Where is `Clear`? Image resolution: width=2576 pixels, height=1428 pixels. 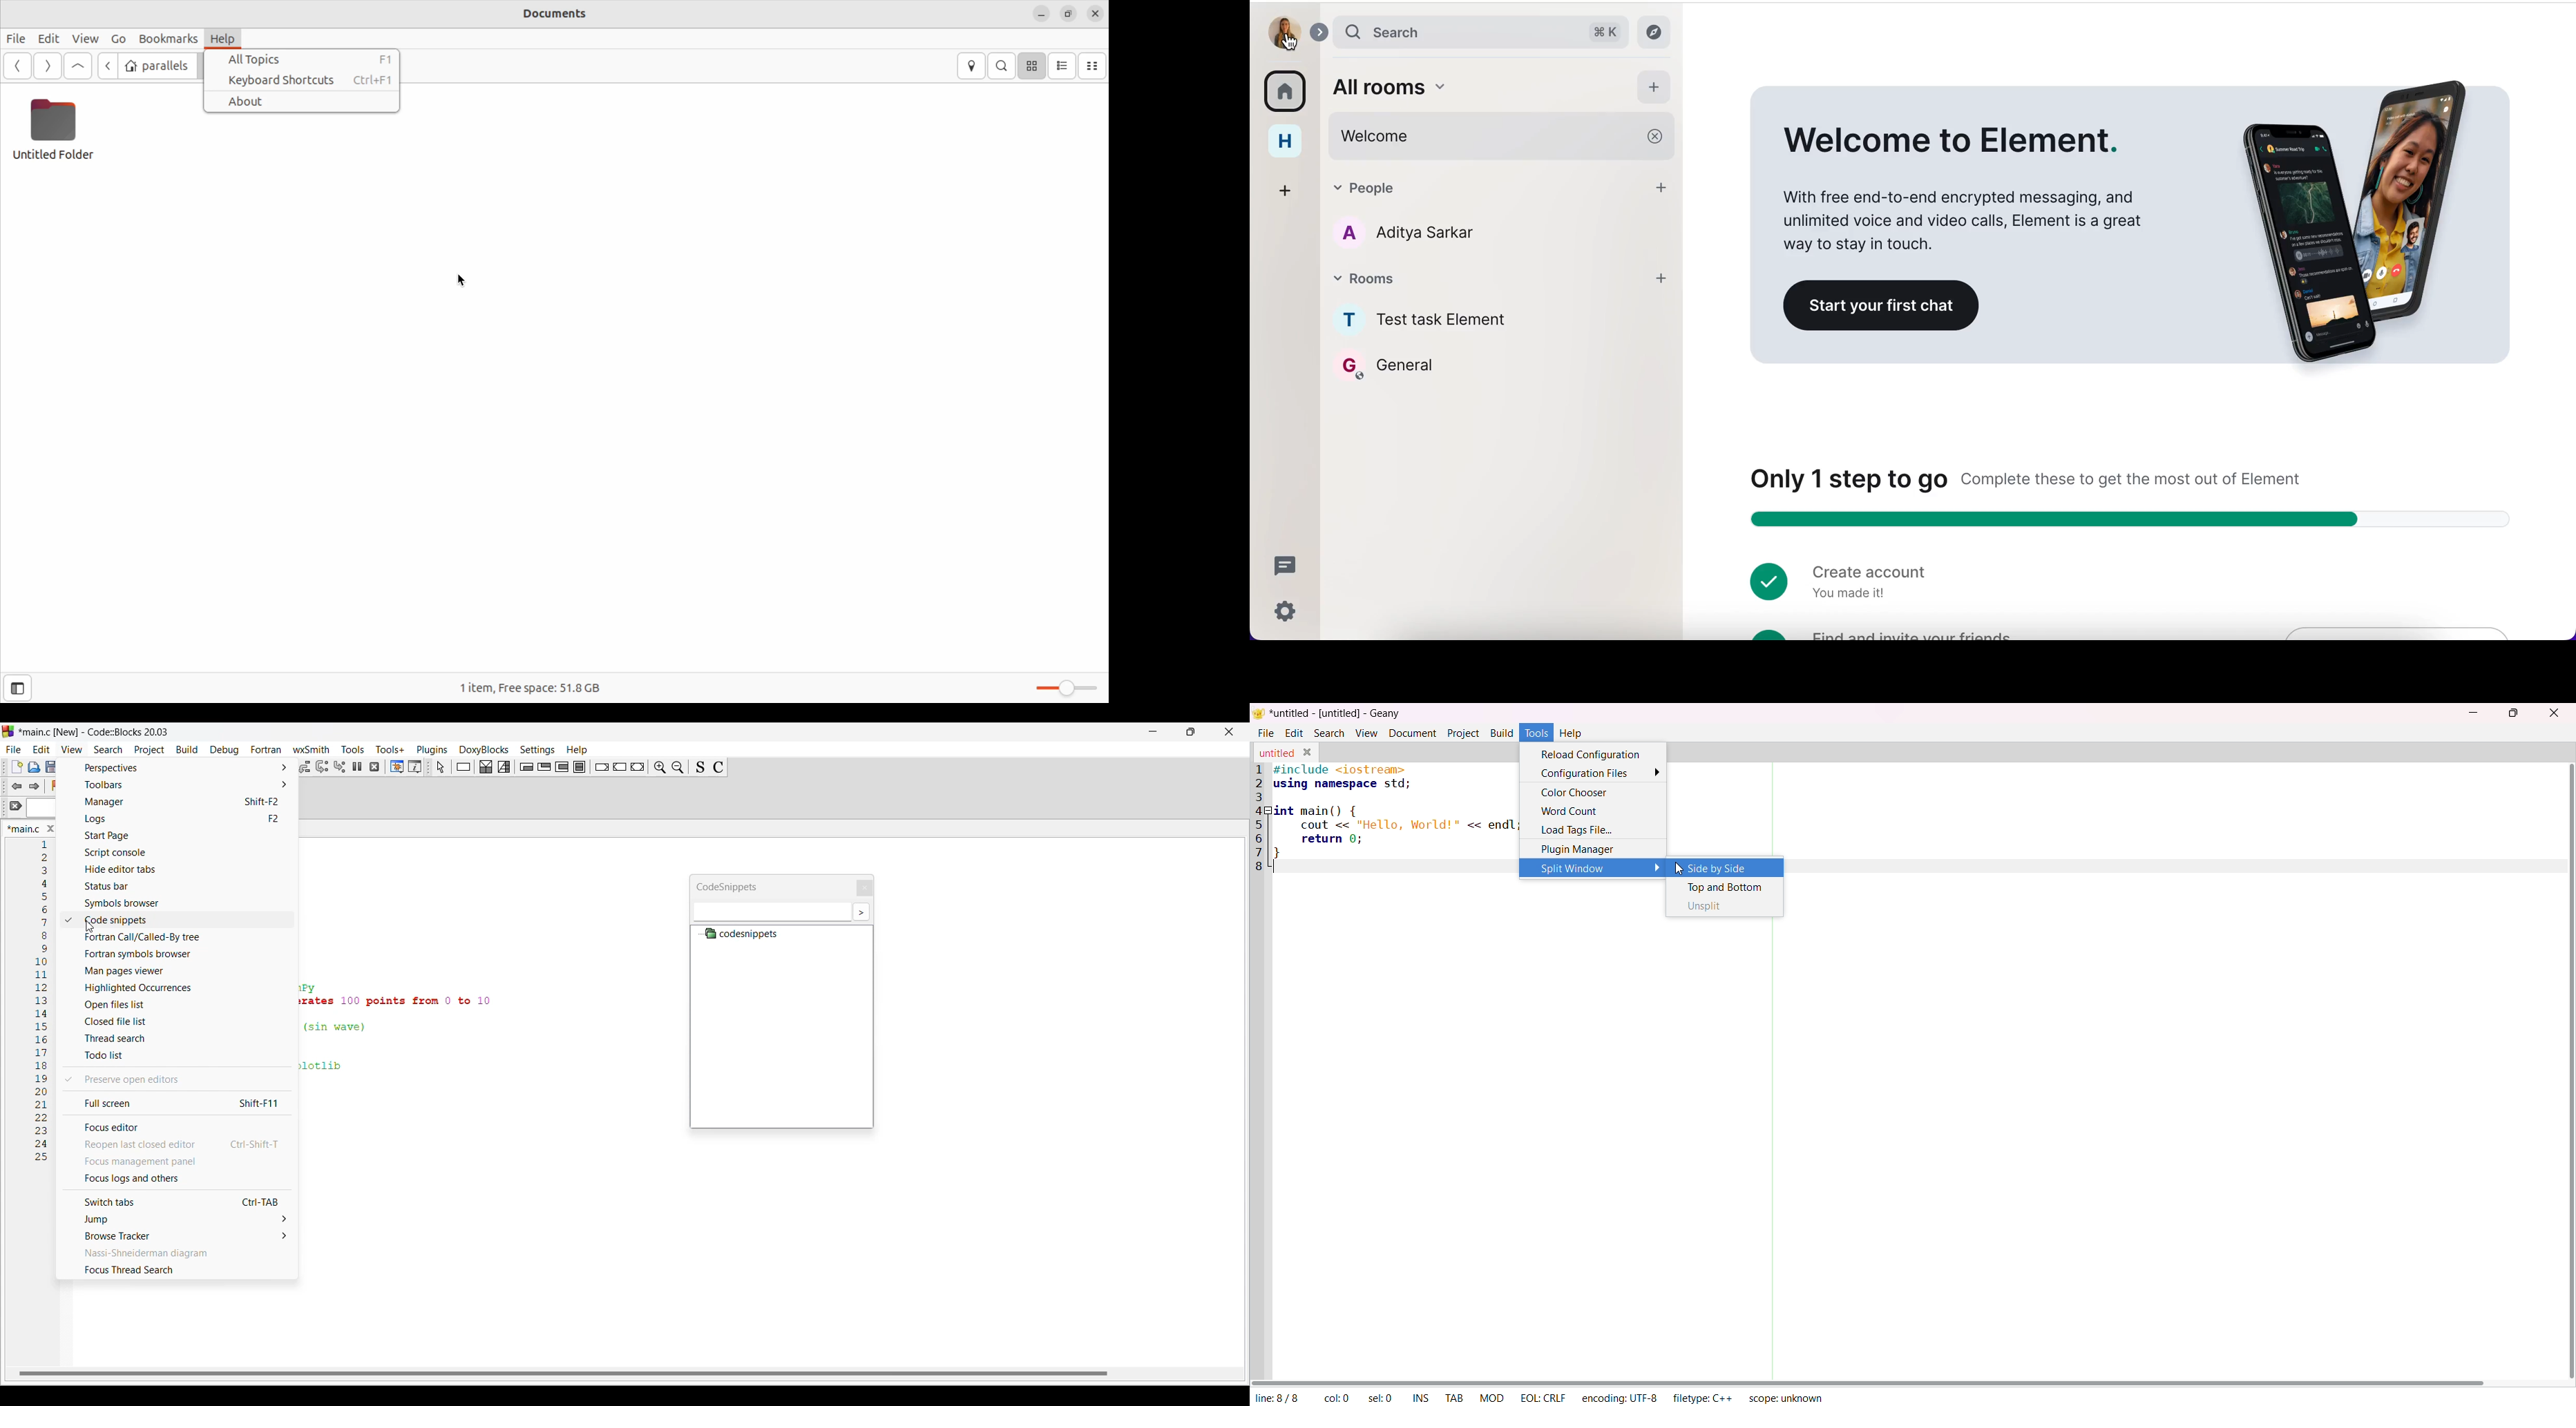
Clear is located at coordinates (16, 806).